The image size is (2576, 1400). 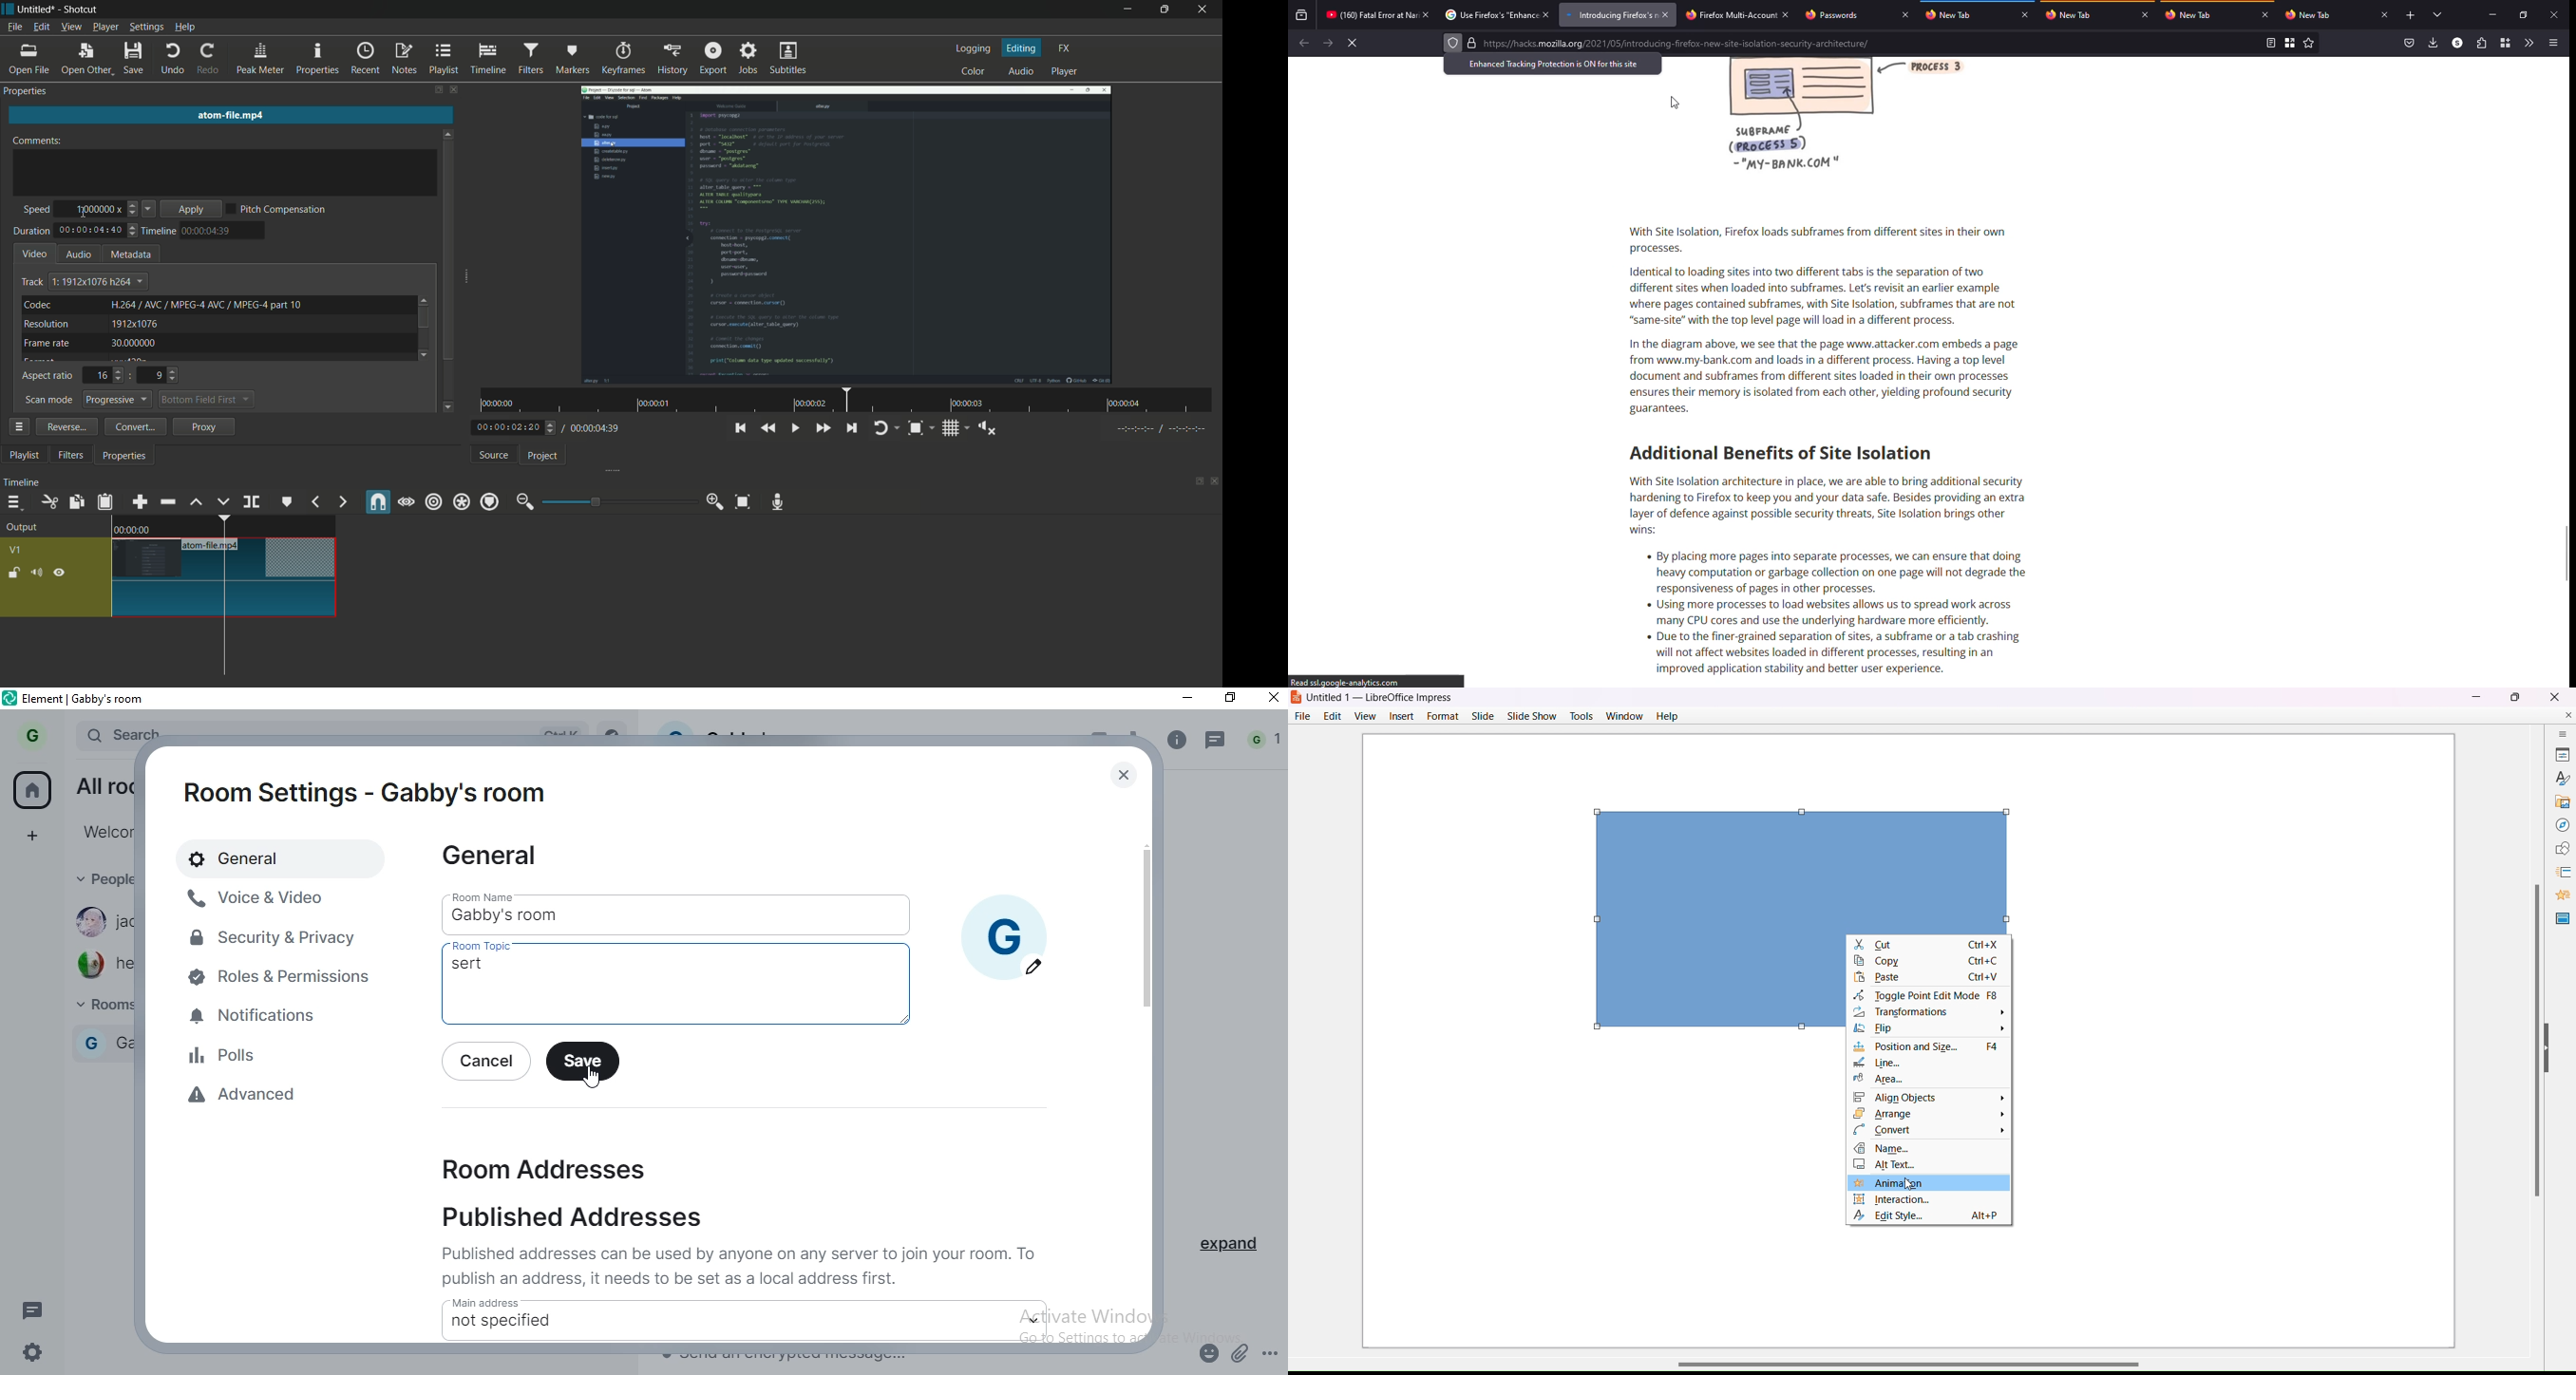 I want to click on skip to the previous point, so click(x=739, y=428).